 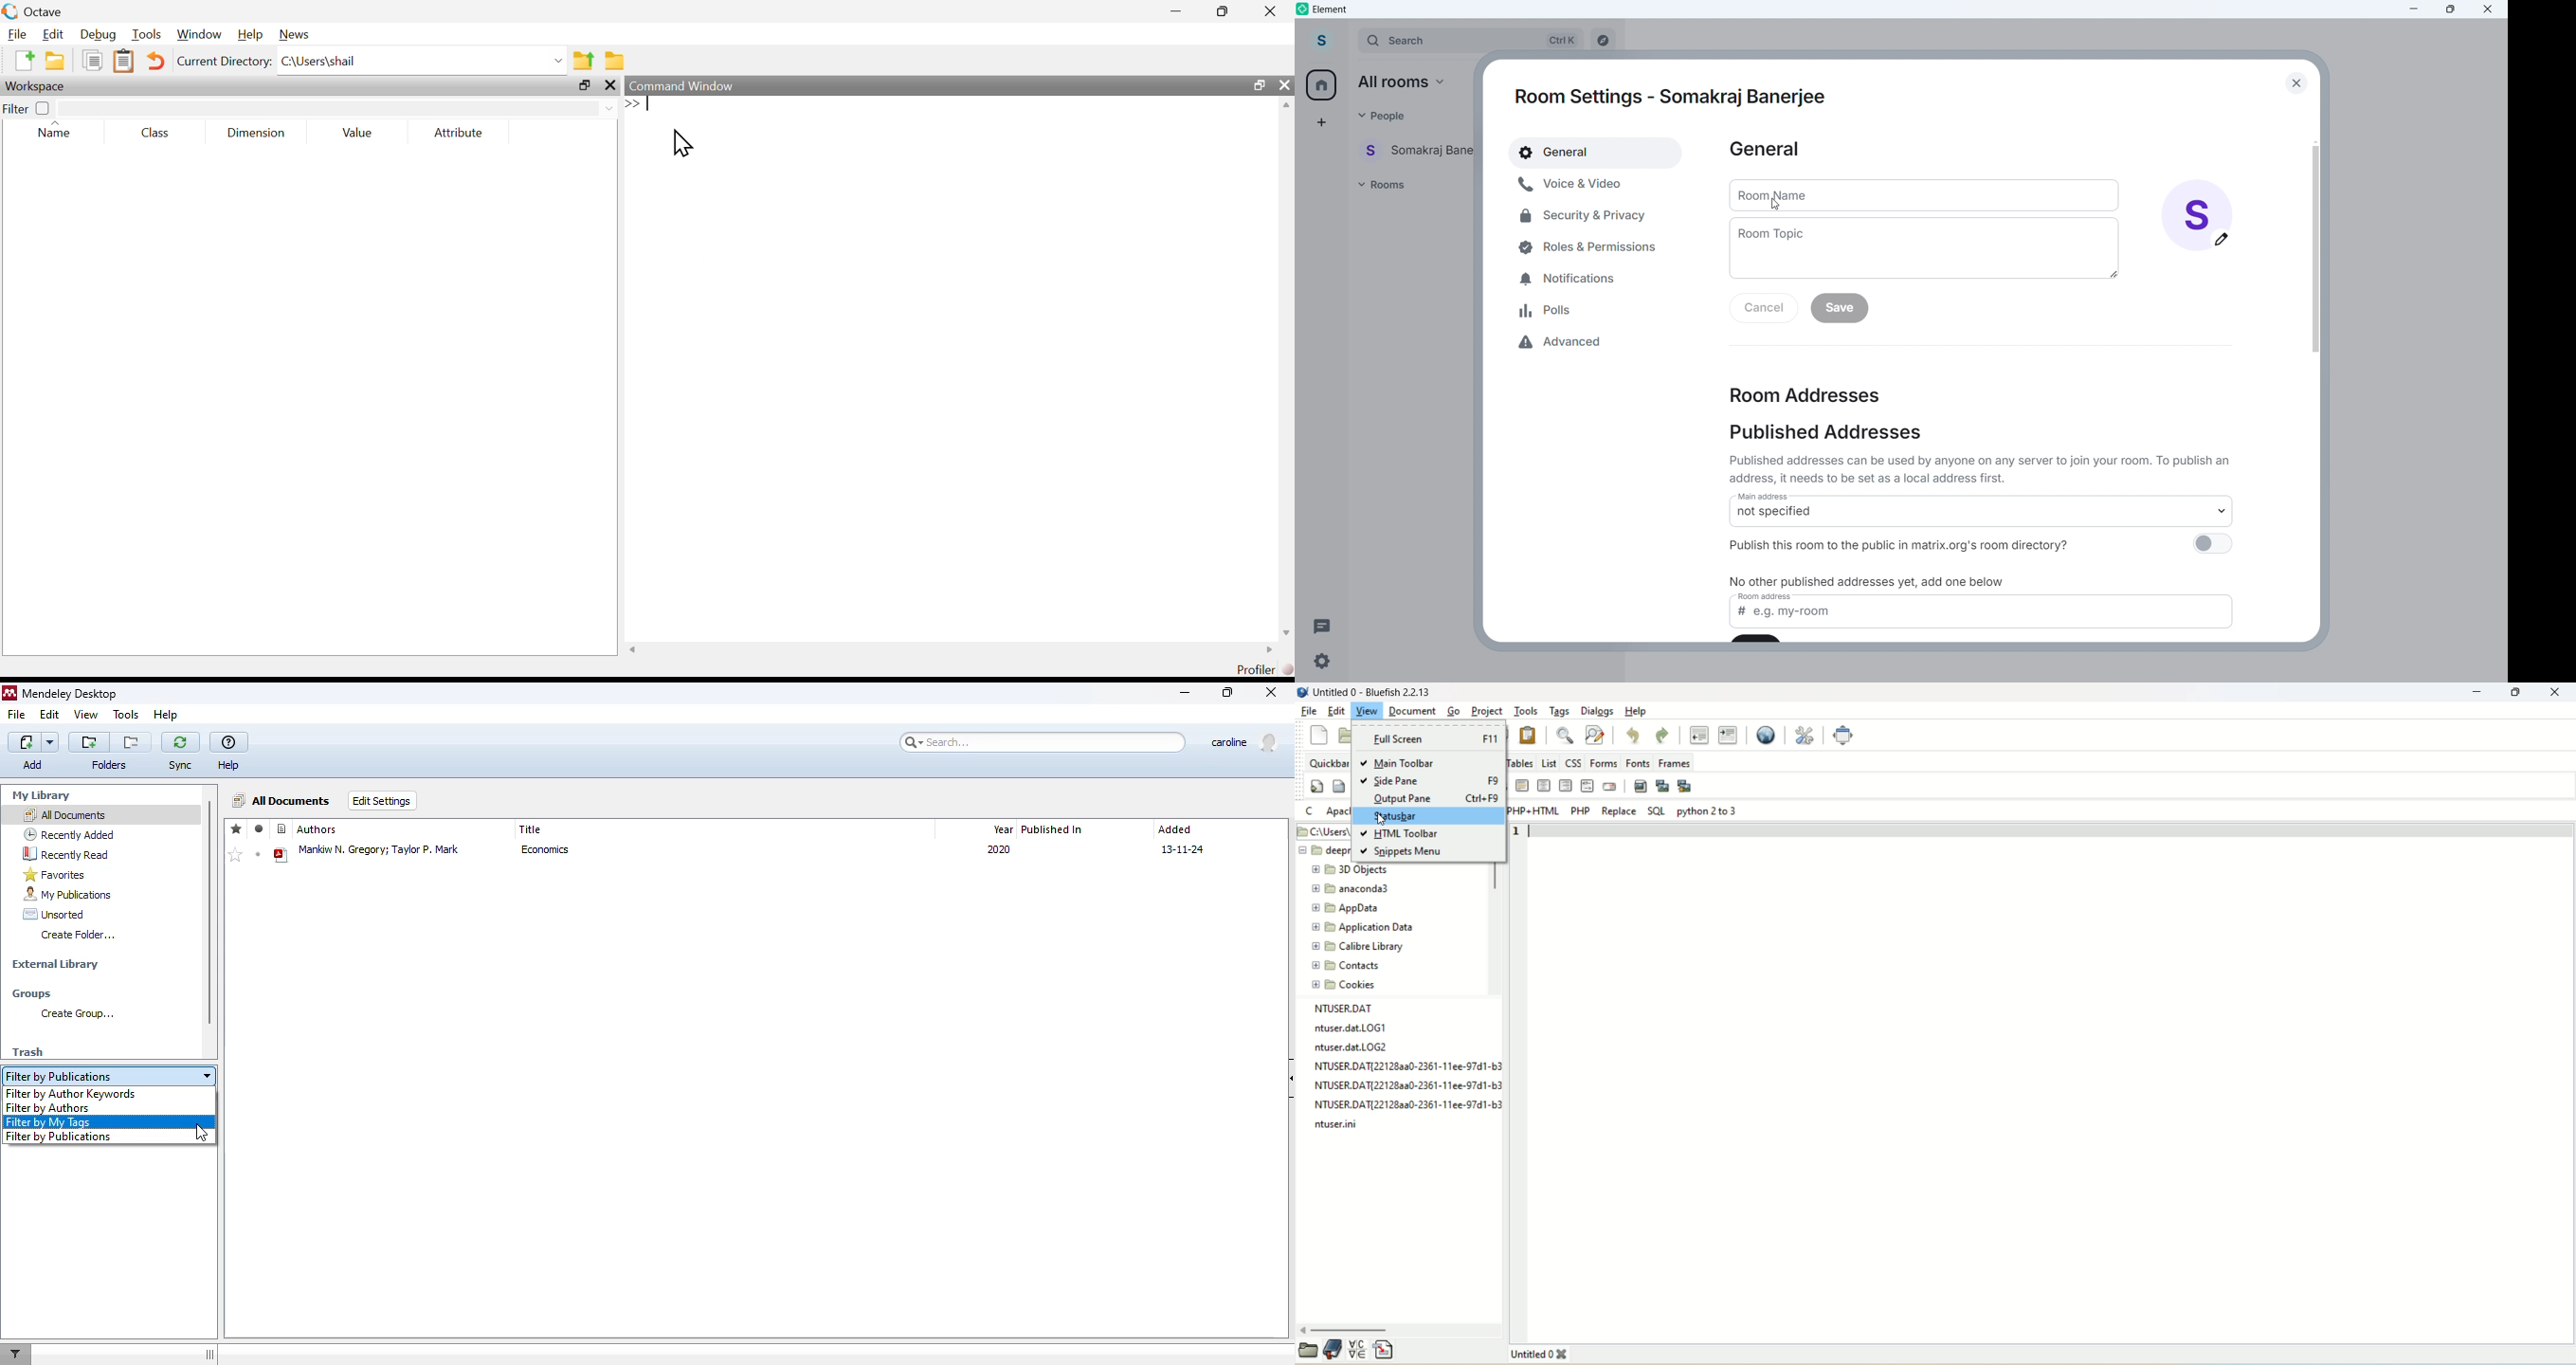 What do you see at coordinates (1984, 618) in the screenshot?
I see `# e.g my-room` at bounding box center [1984, 618].